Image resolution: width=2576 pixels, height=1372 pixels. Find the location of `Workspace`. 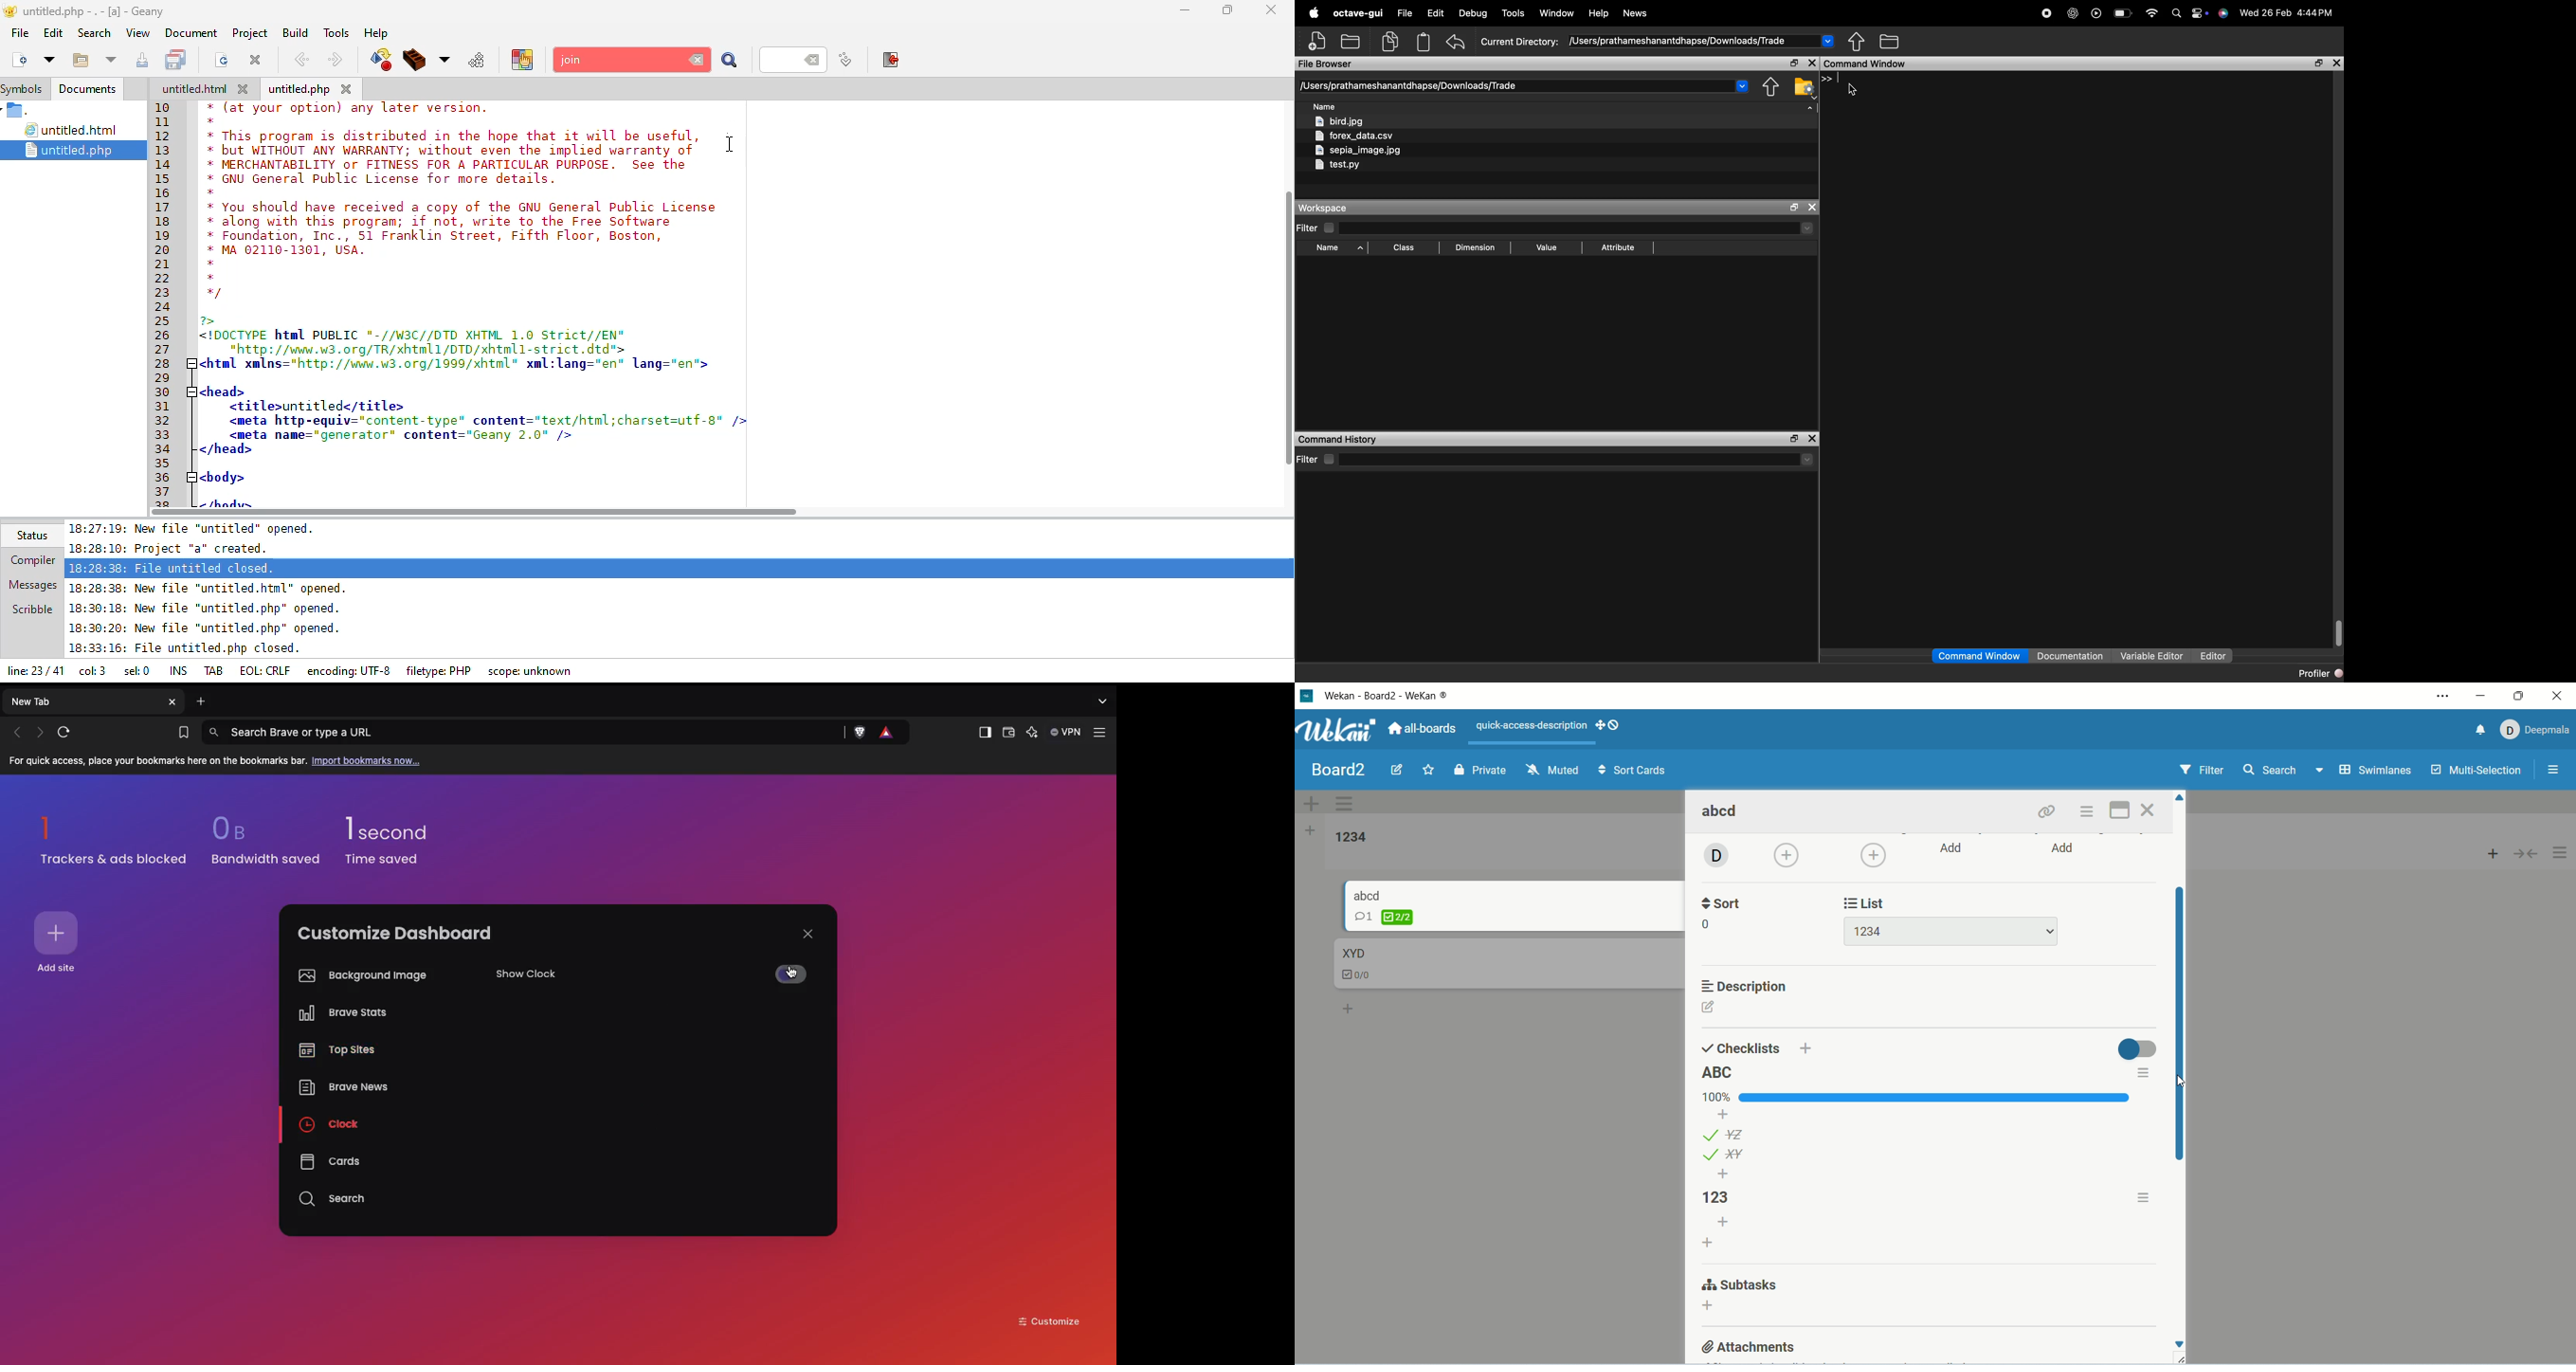

Workspace is located at coordinates (1322, 208).